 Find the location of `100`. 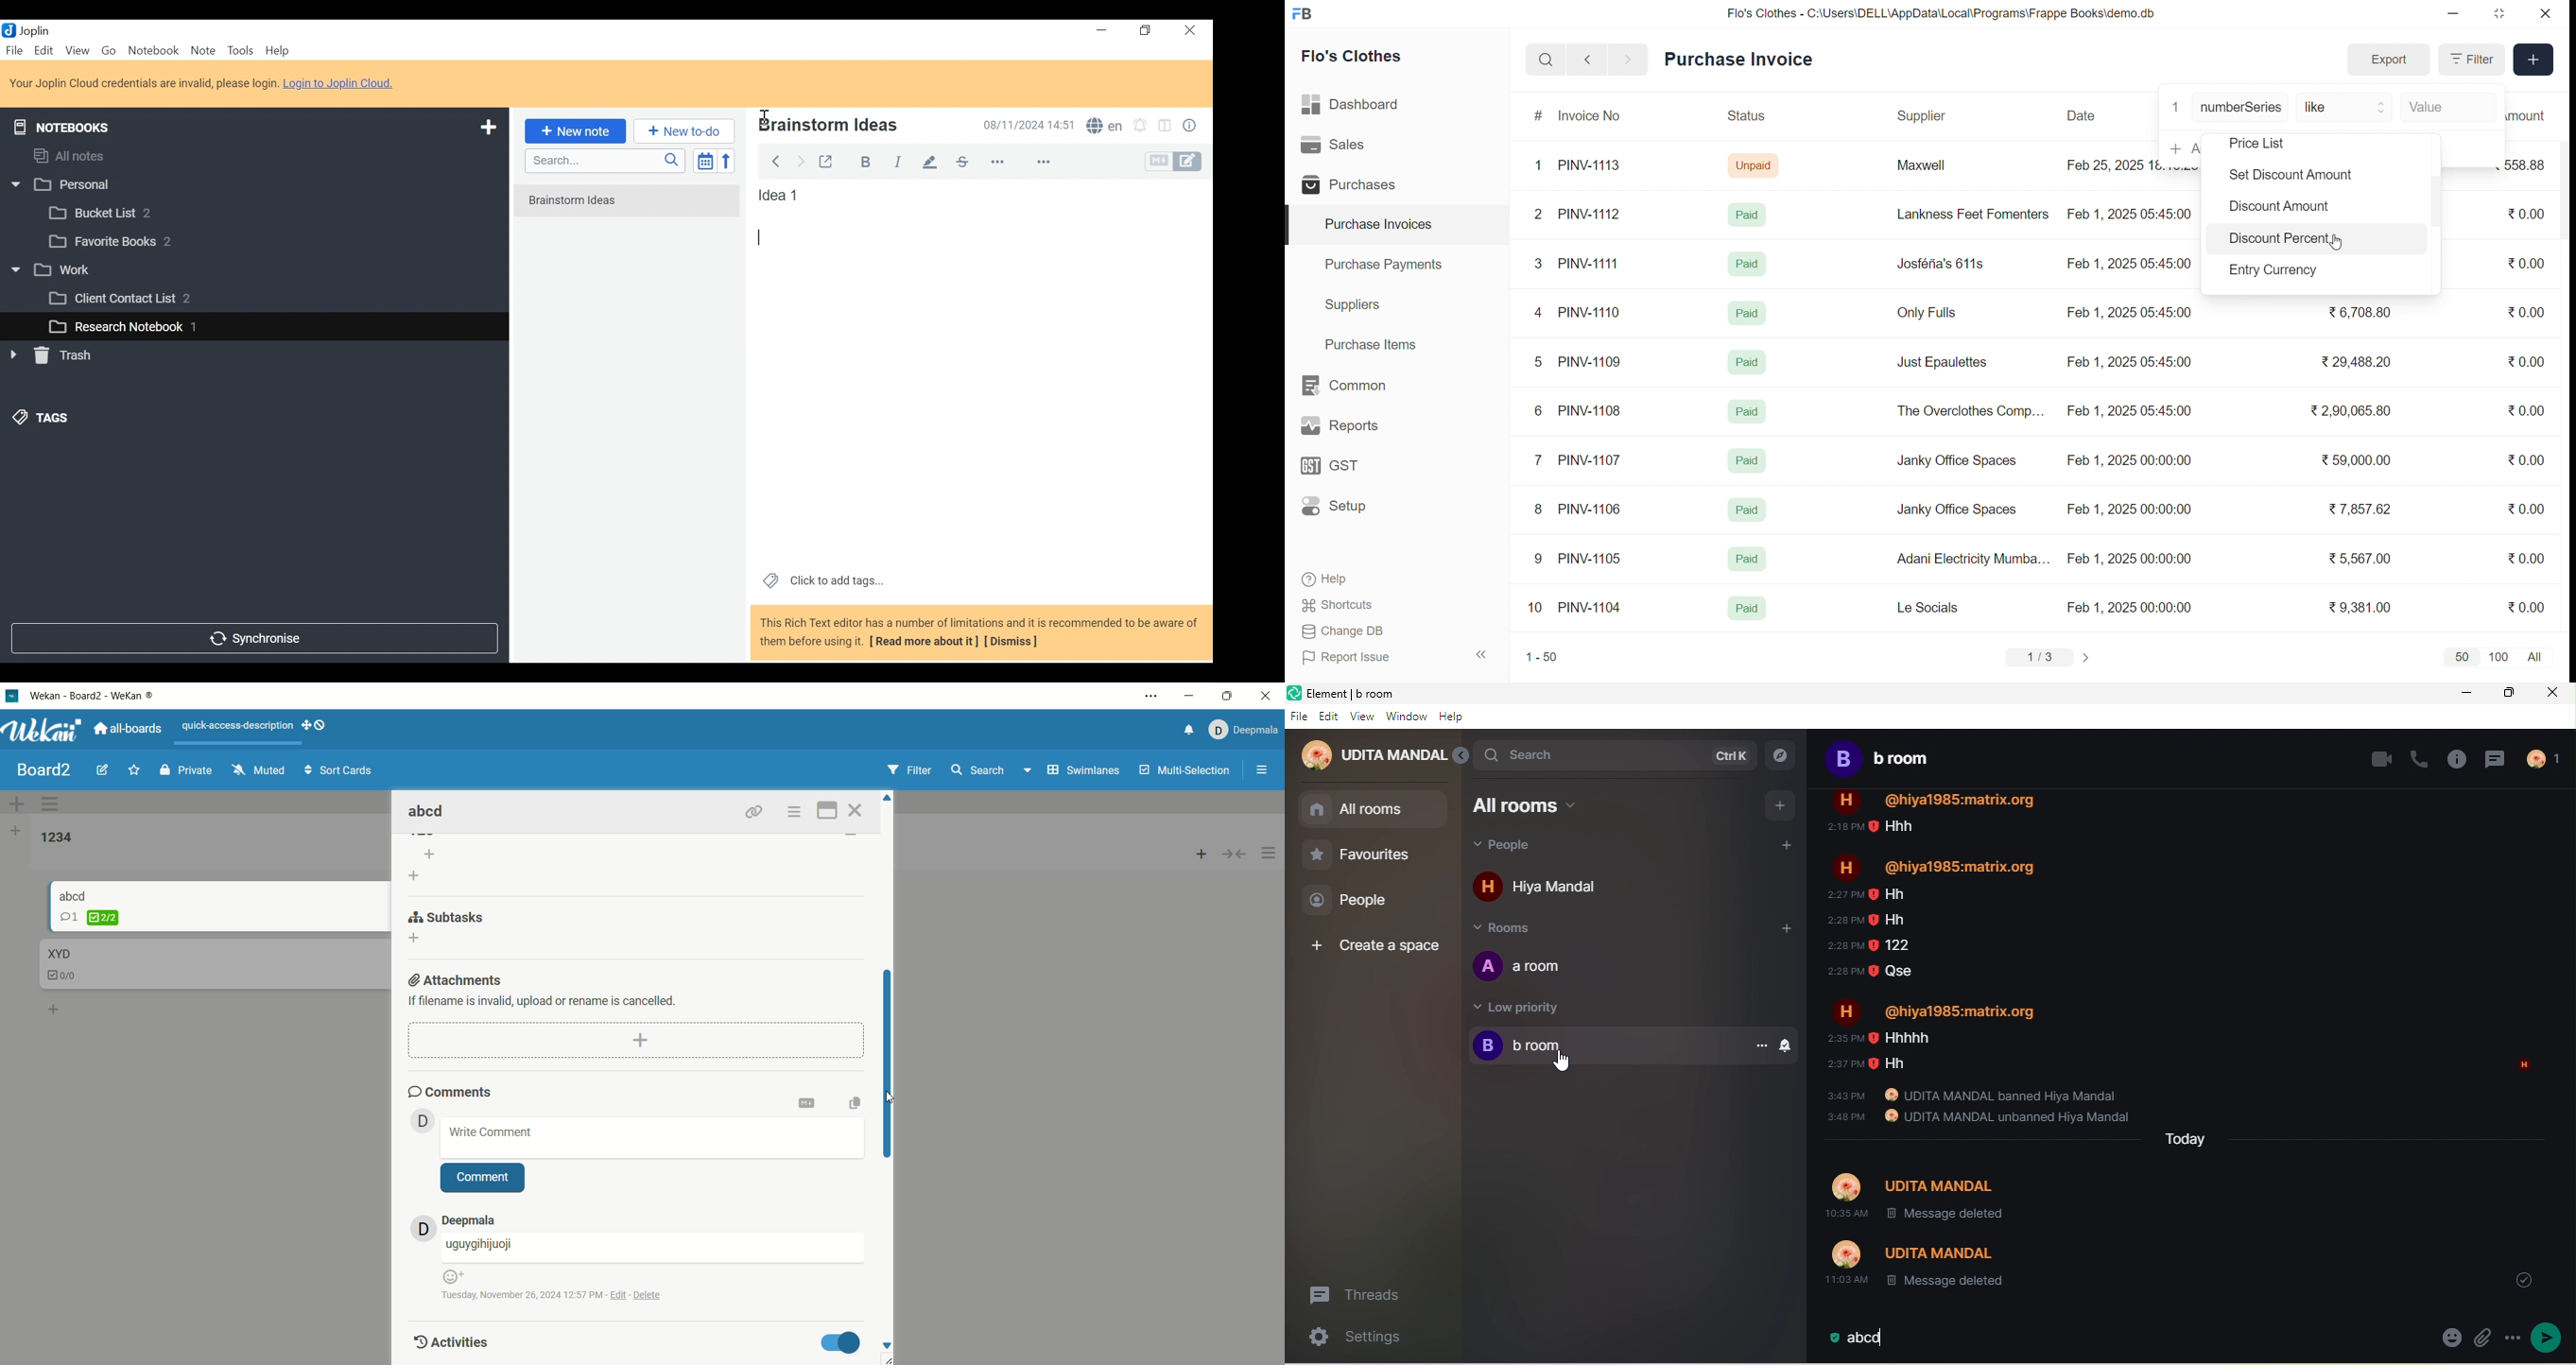

100 is located at coordinates (2497, 656).